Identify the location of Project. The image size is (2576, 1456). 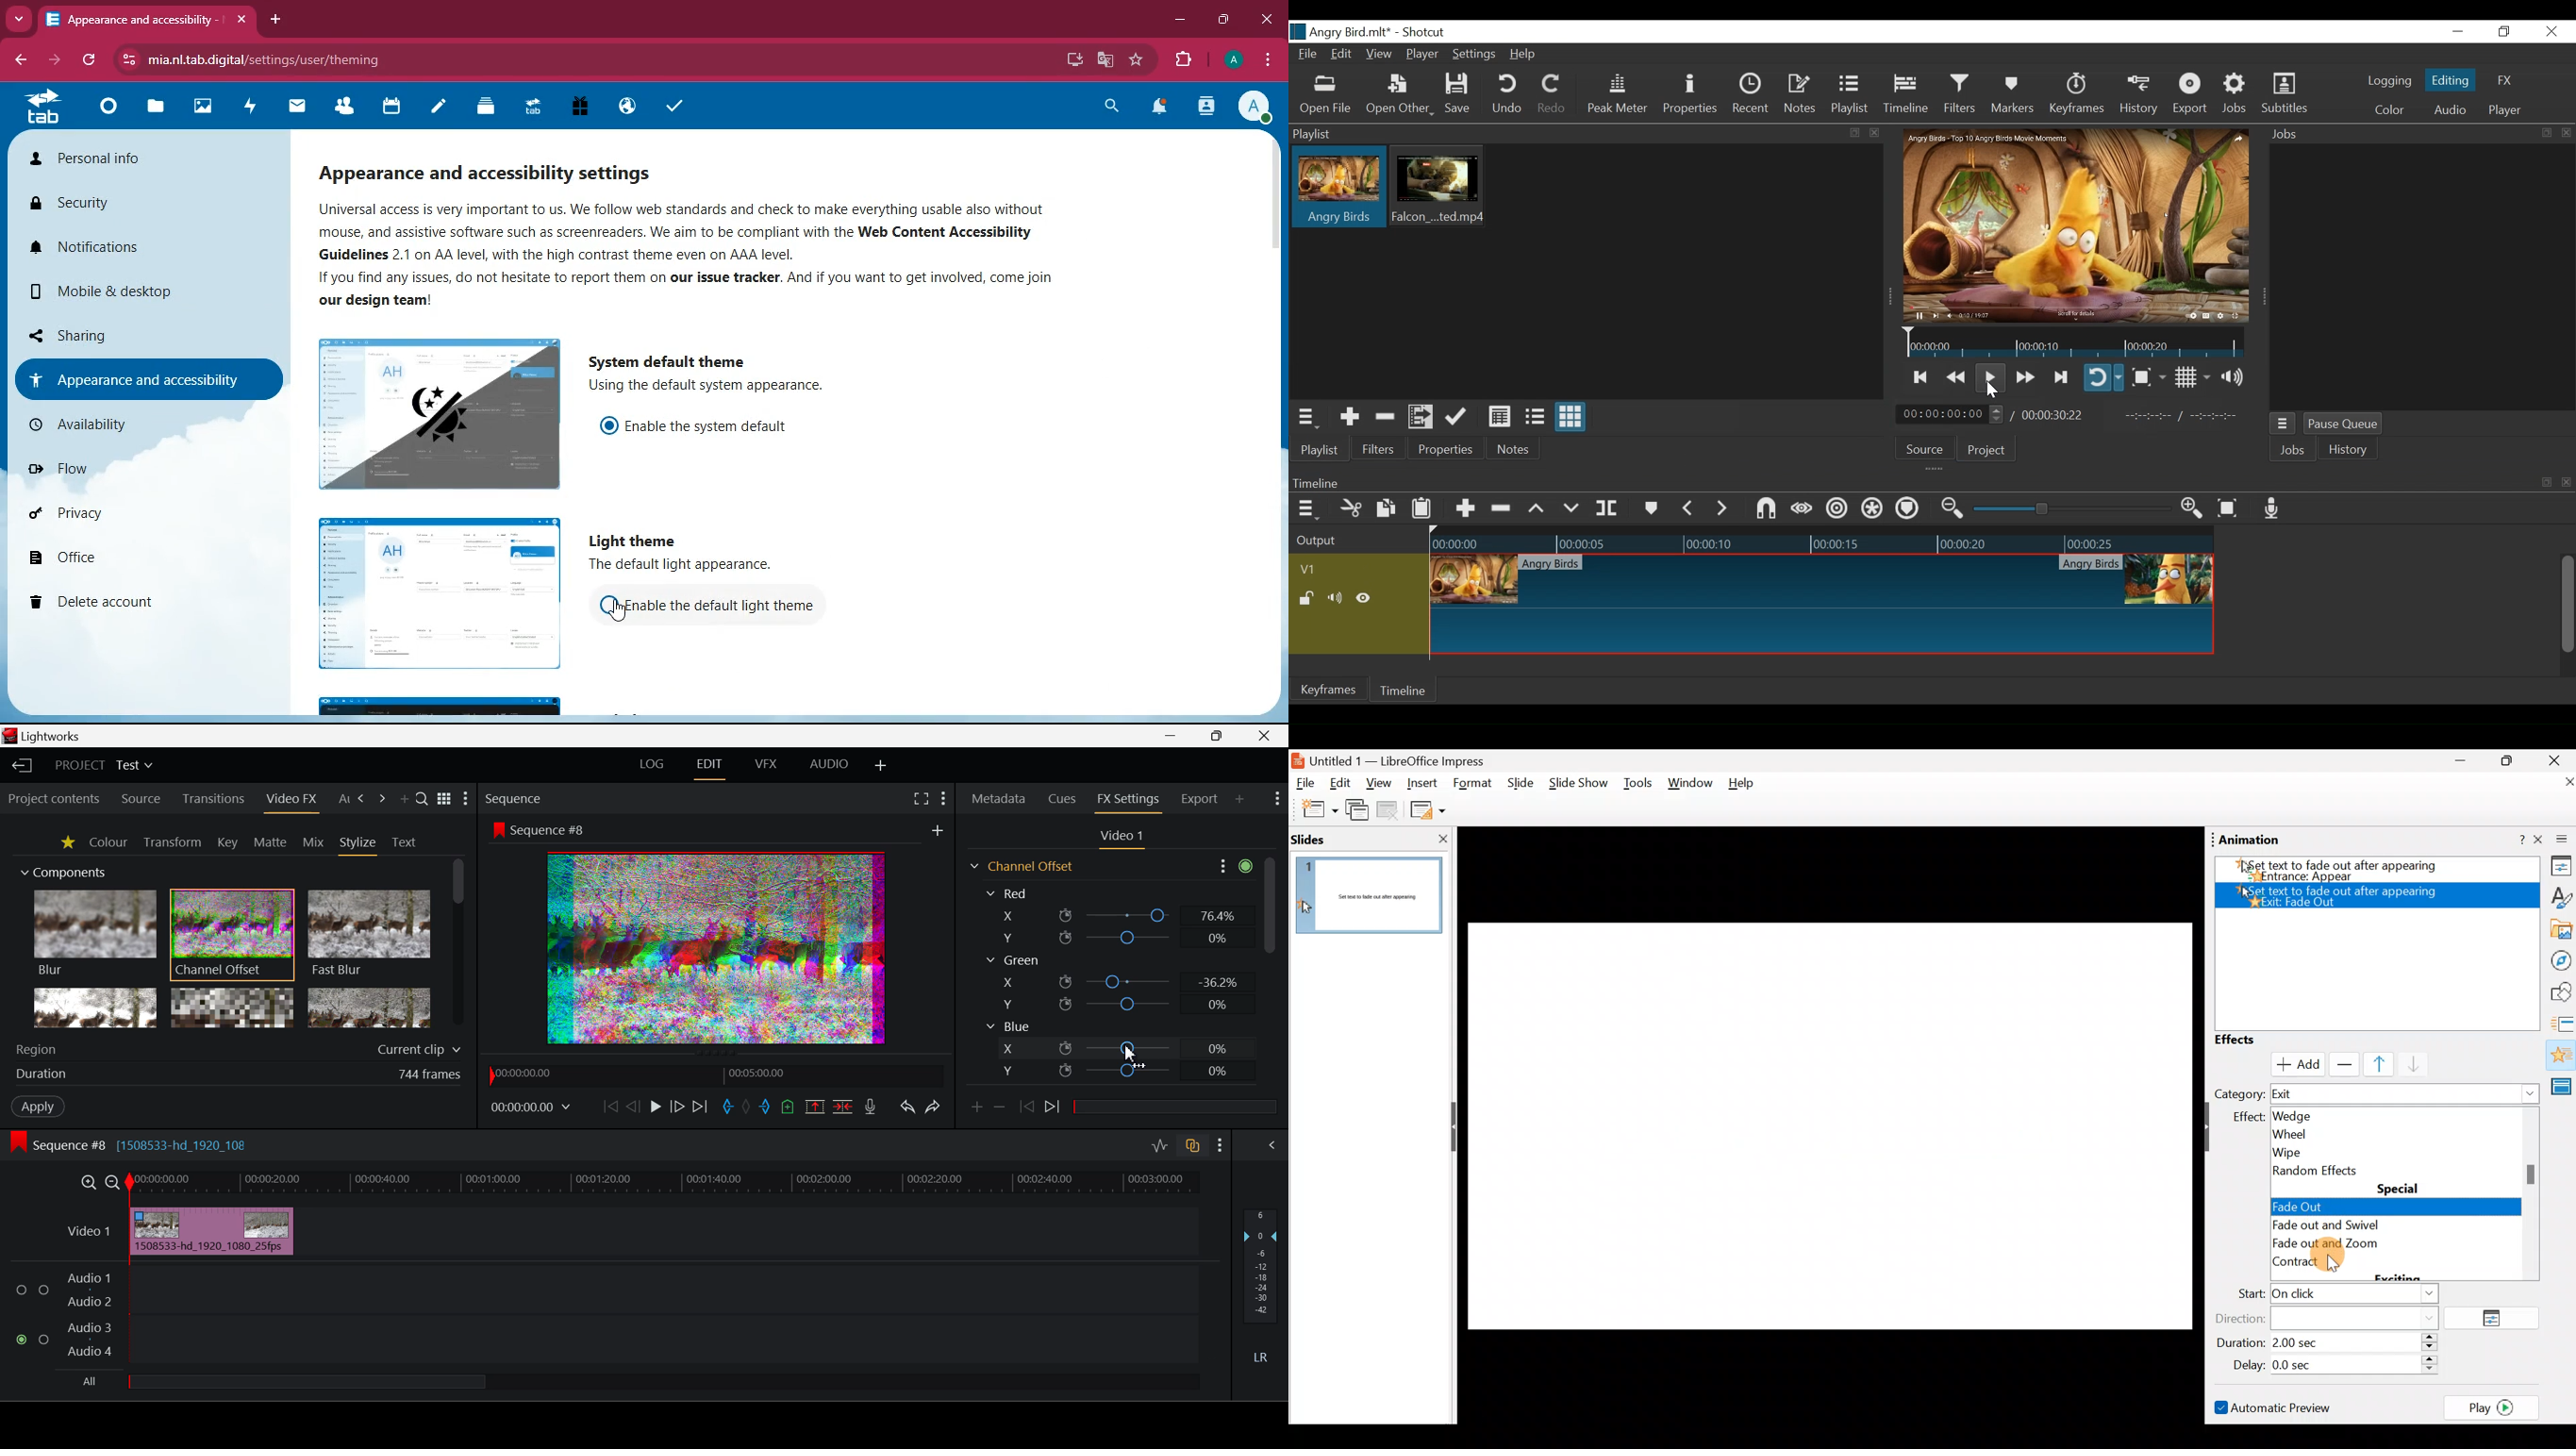
(1987, 452).